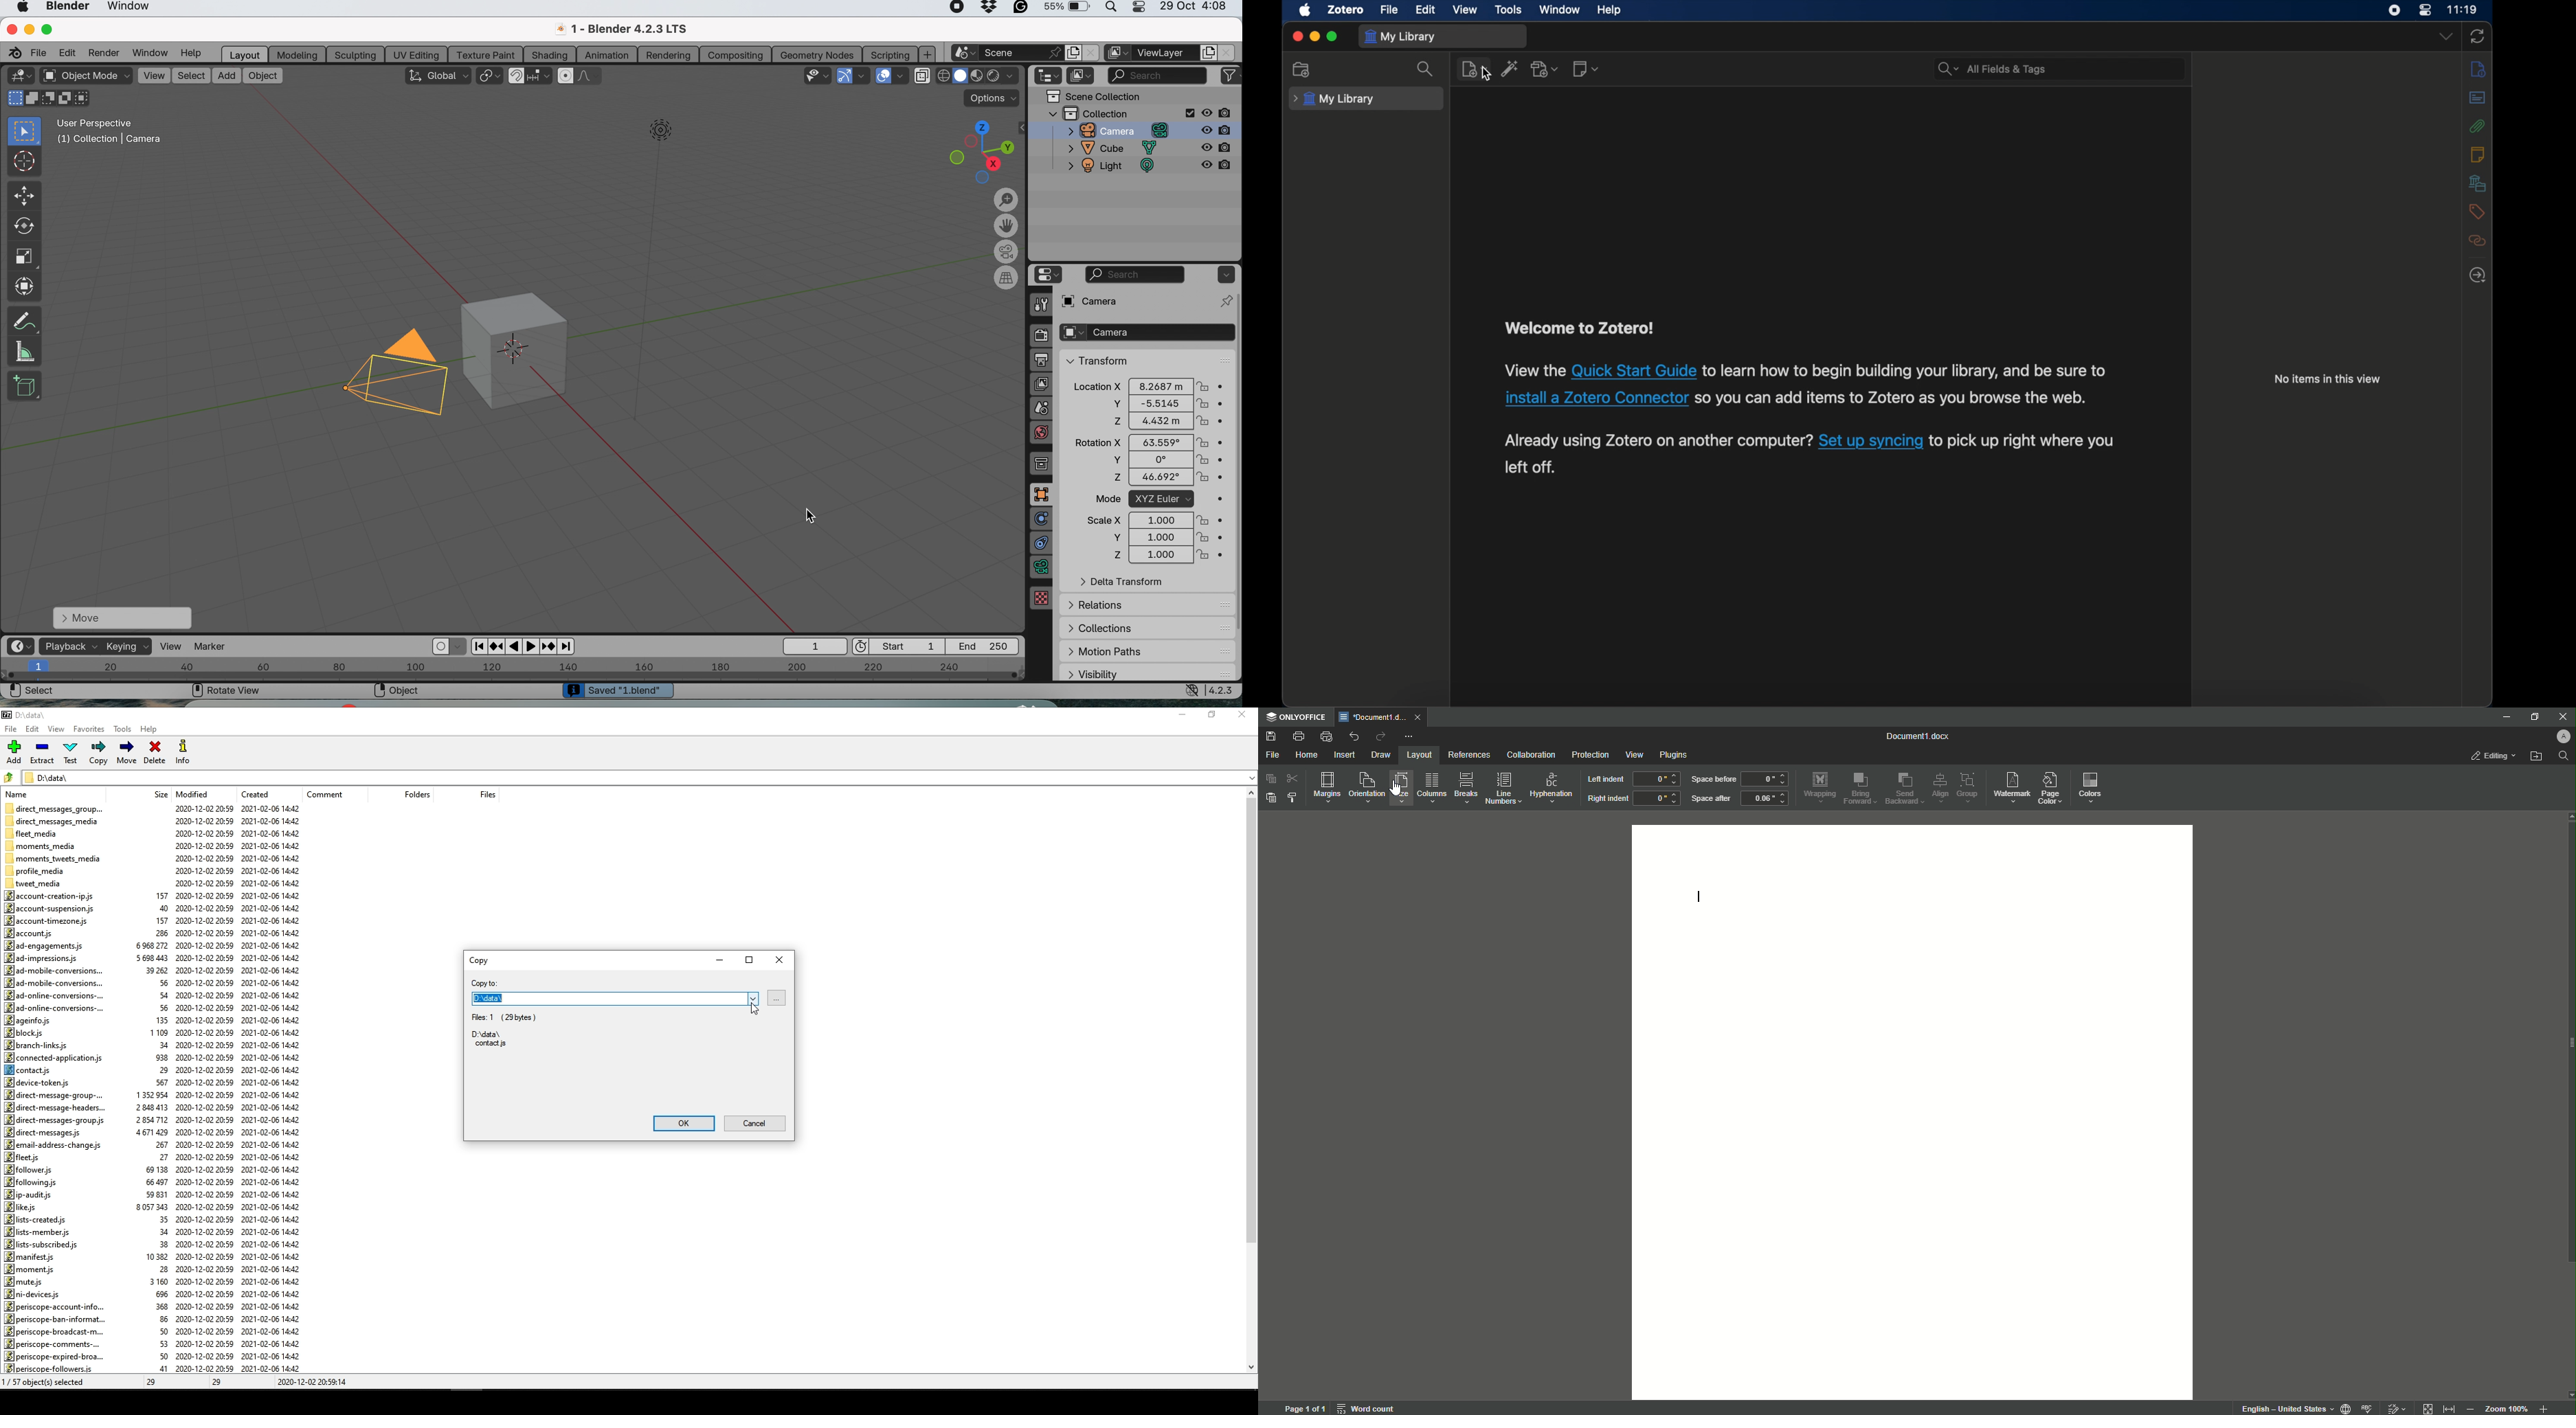 Image resolution: width=2576 pixels, height=1428 pixels. I want to click on toggle x ray, so click(922, 77).